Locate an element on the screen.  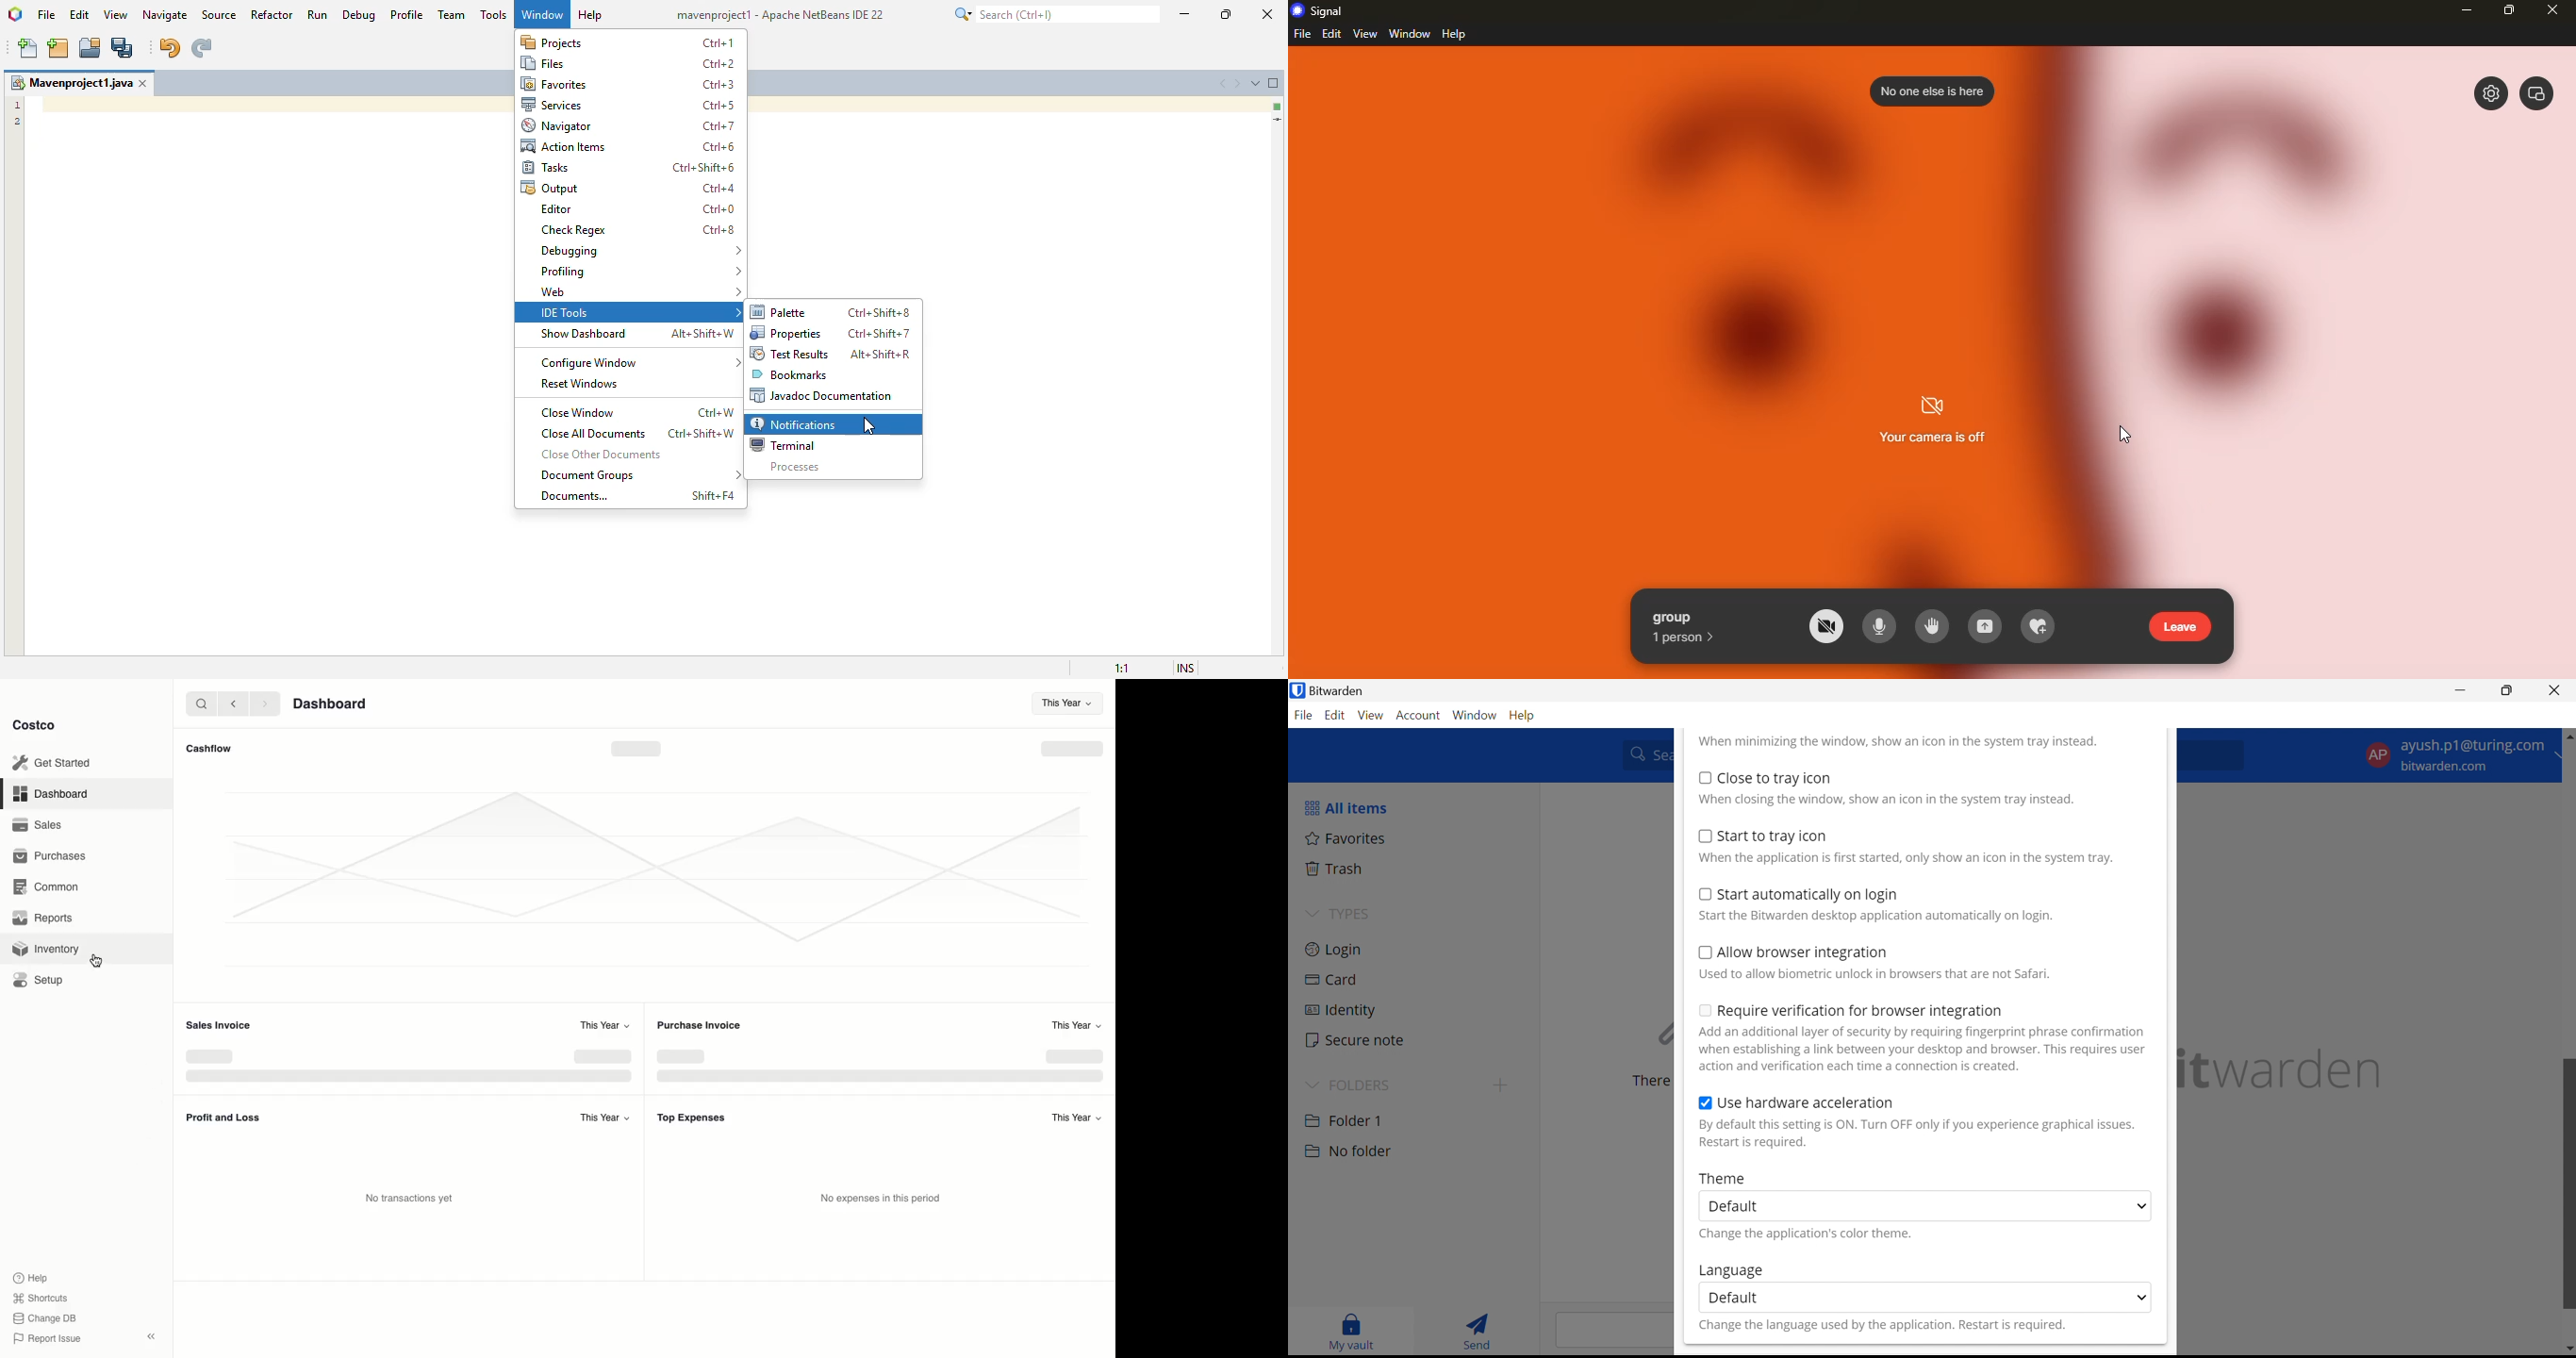
shortcut for test results is located at coordinates (883, 354).